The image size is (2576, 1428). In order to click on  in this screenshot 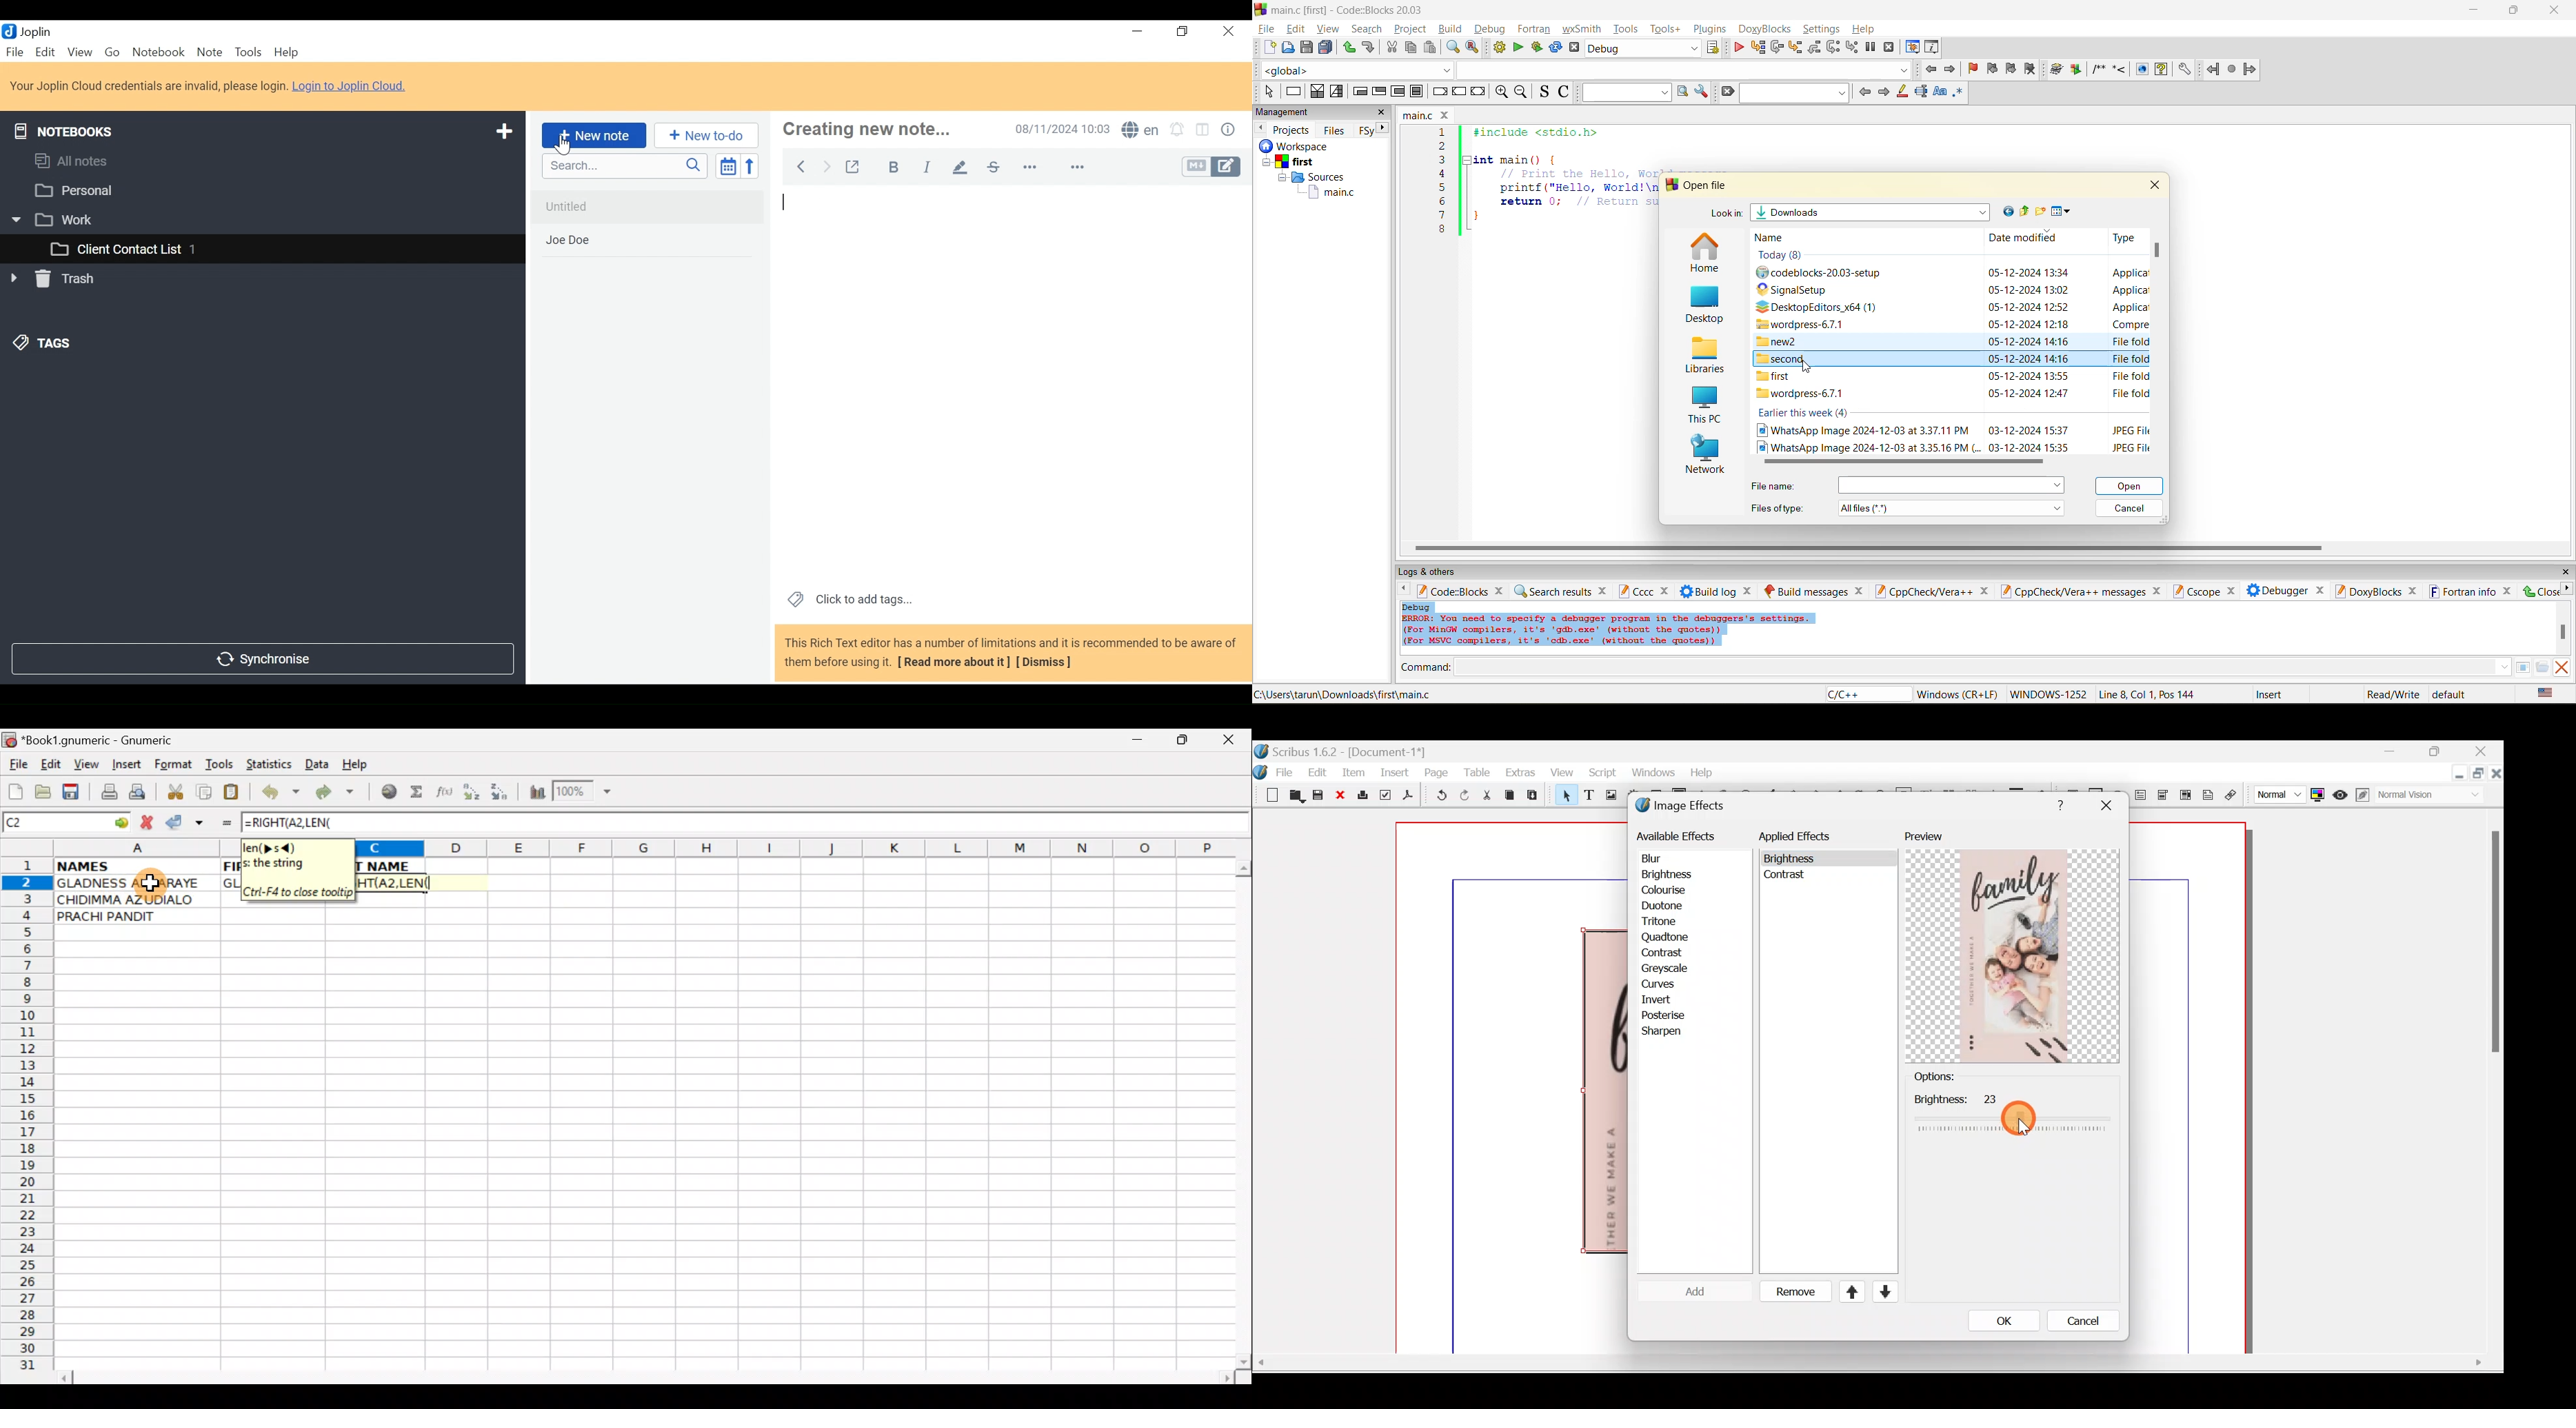, I will do `click(1291, 146)`.